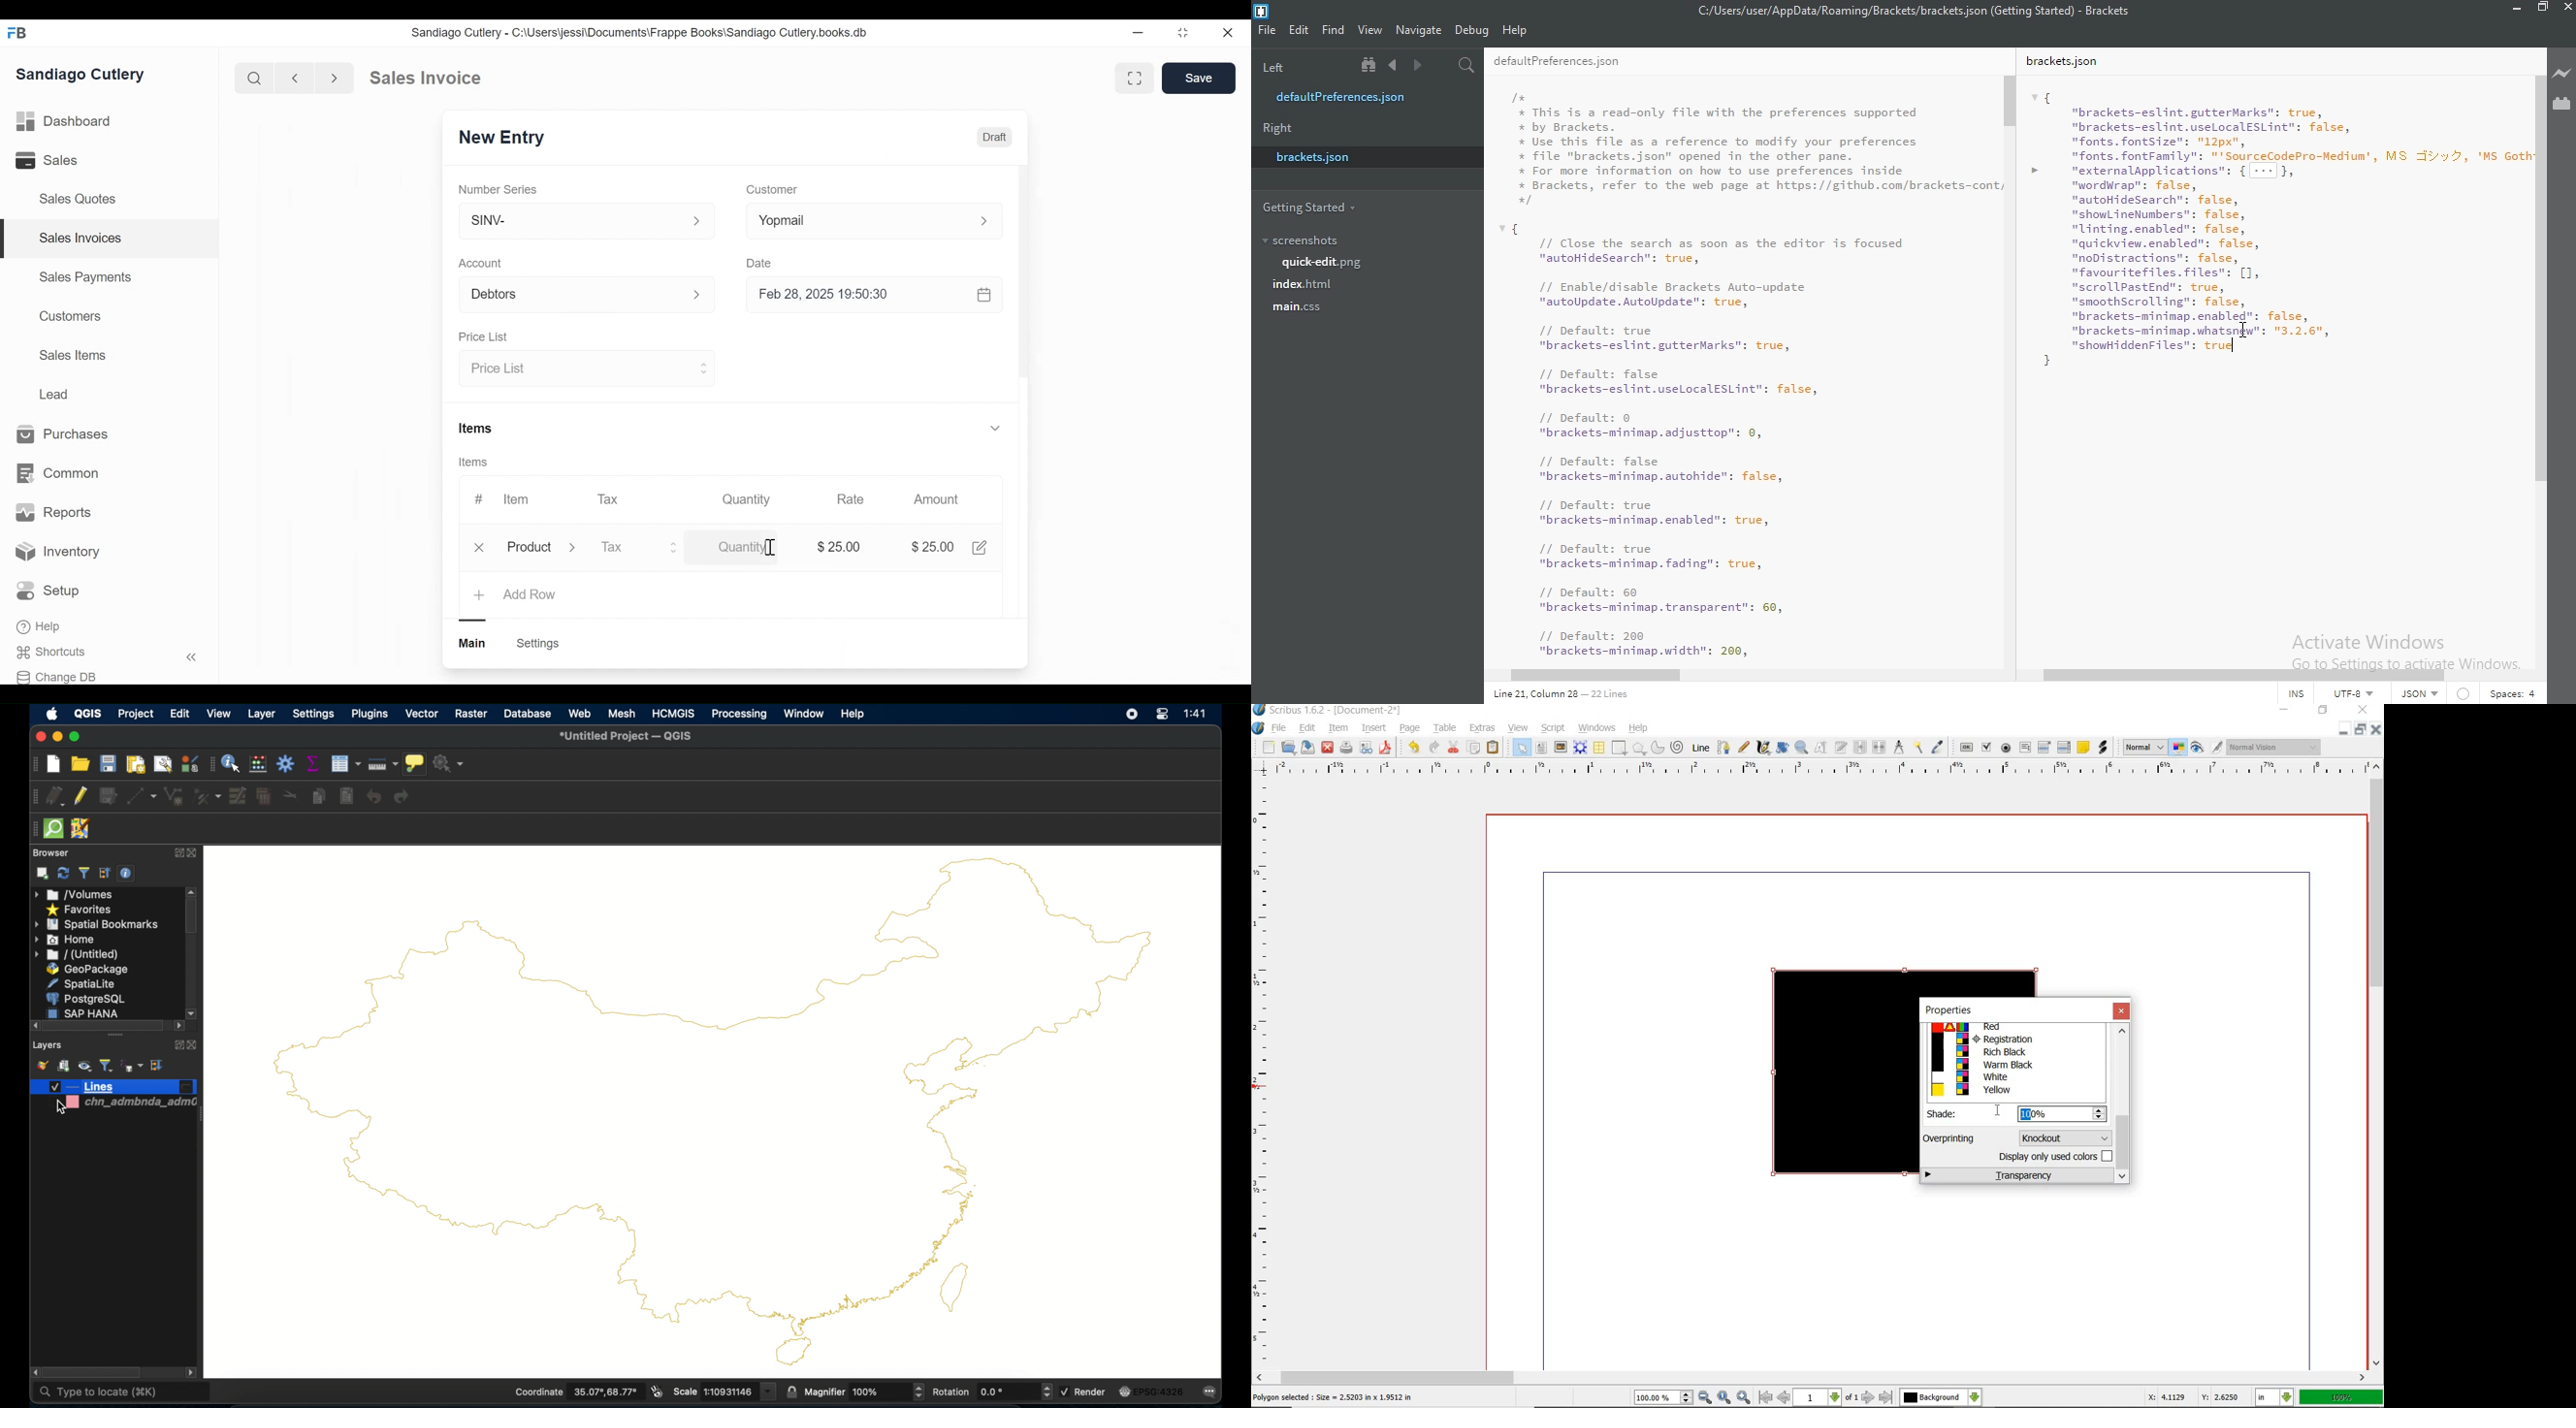 This screenshot has width=2576, height=1428. What do you see at coordinates (211, 765) in the screenshot?
I see `attributes toolbar` at bounding box center [211, 765].